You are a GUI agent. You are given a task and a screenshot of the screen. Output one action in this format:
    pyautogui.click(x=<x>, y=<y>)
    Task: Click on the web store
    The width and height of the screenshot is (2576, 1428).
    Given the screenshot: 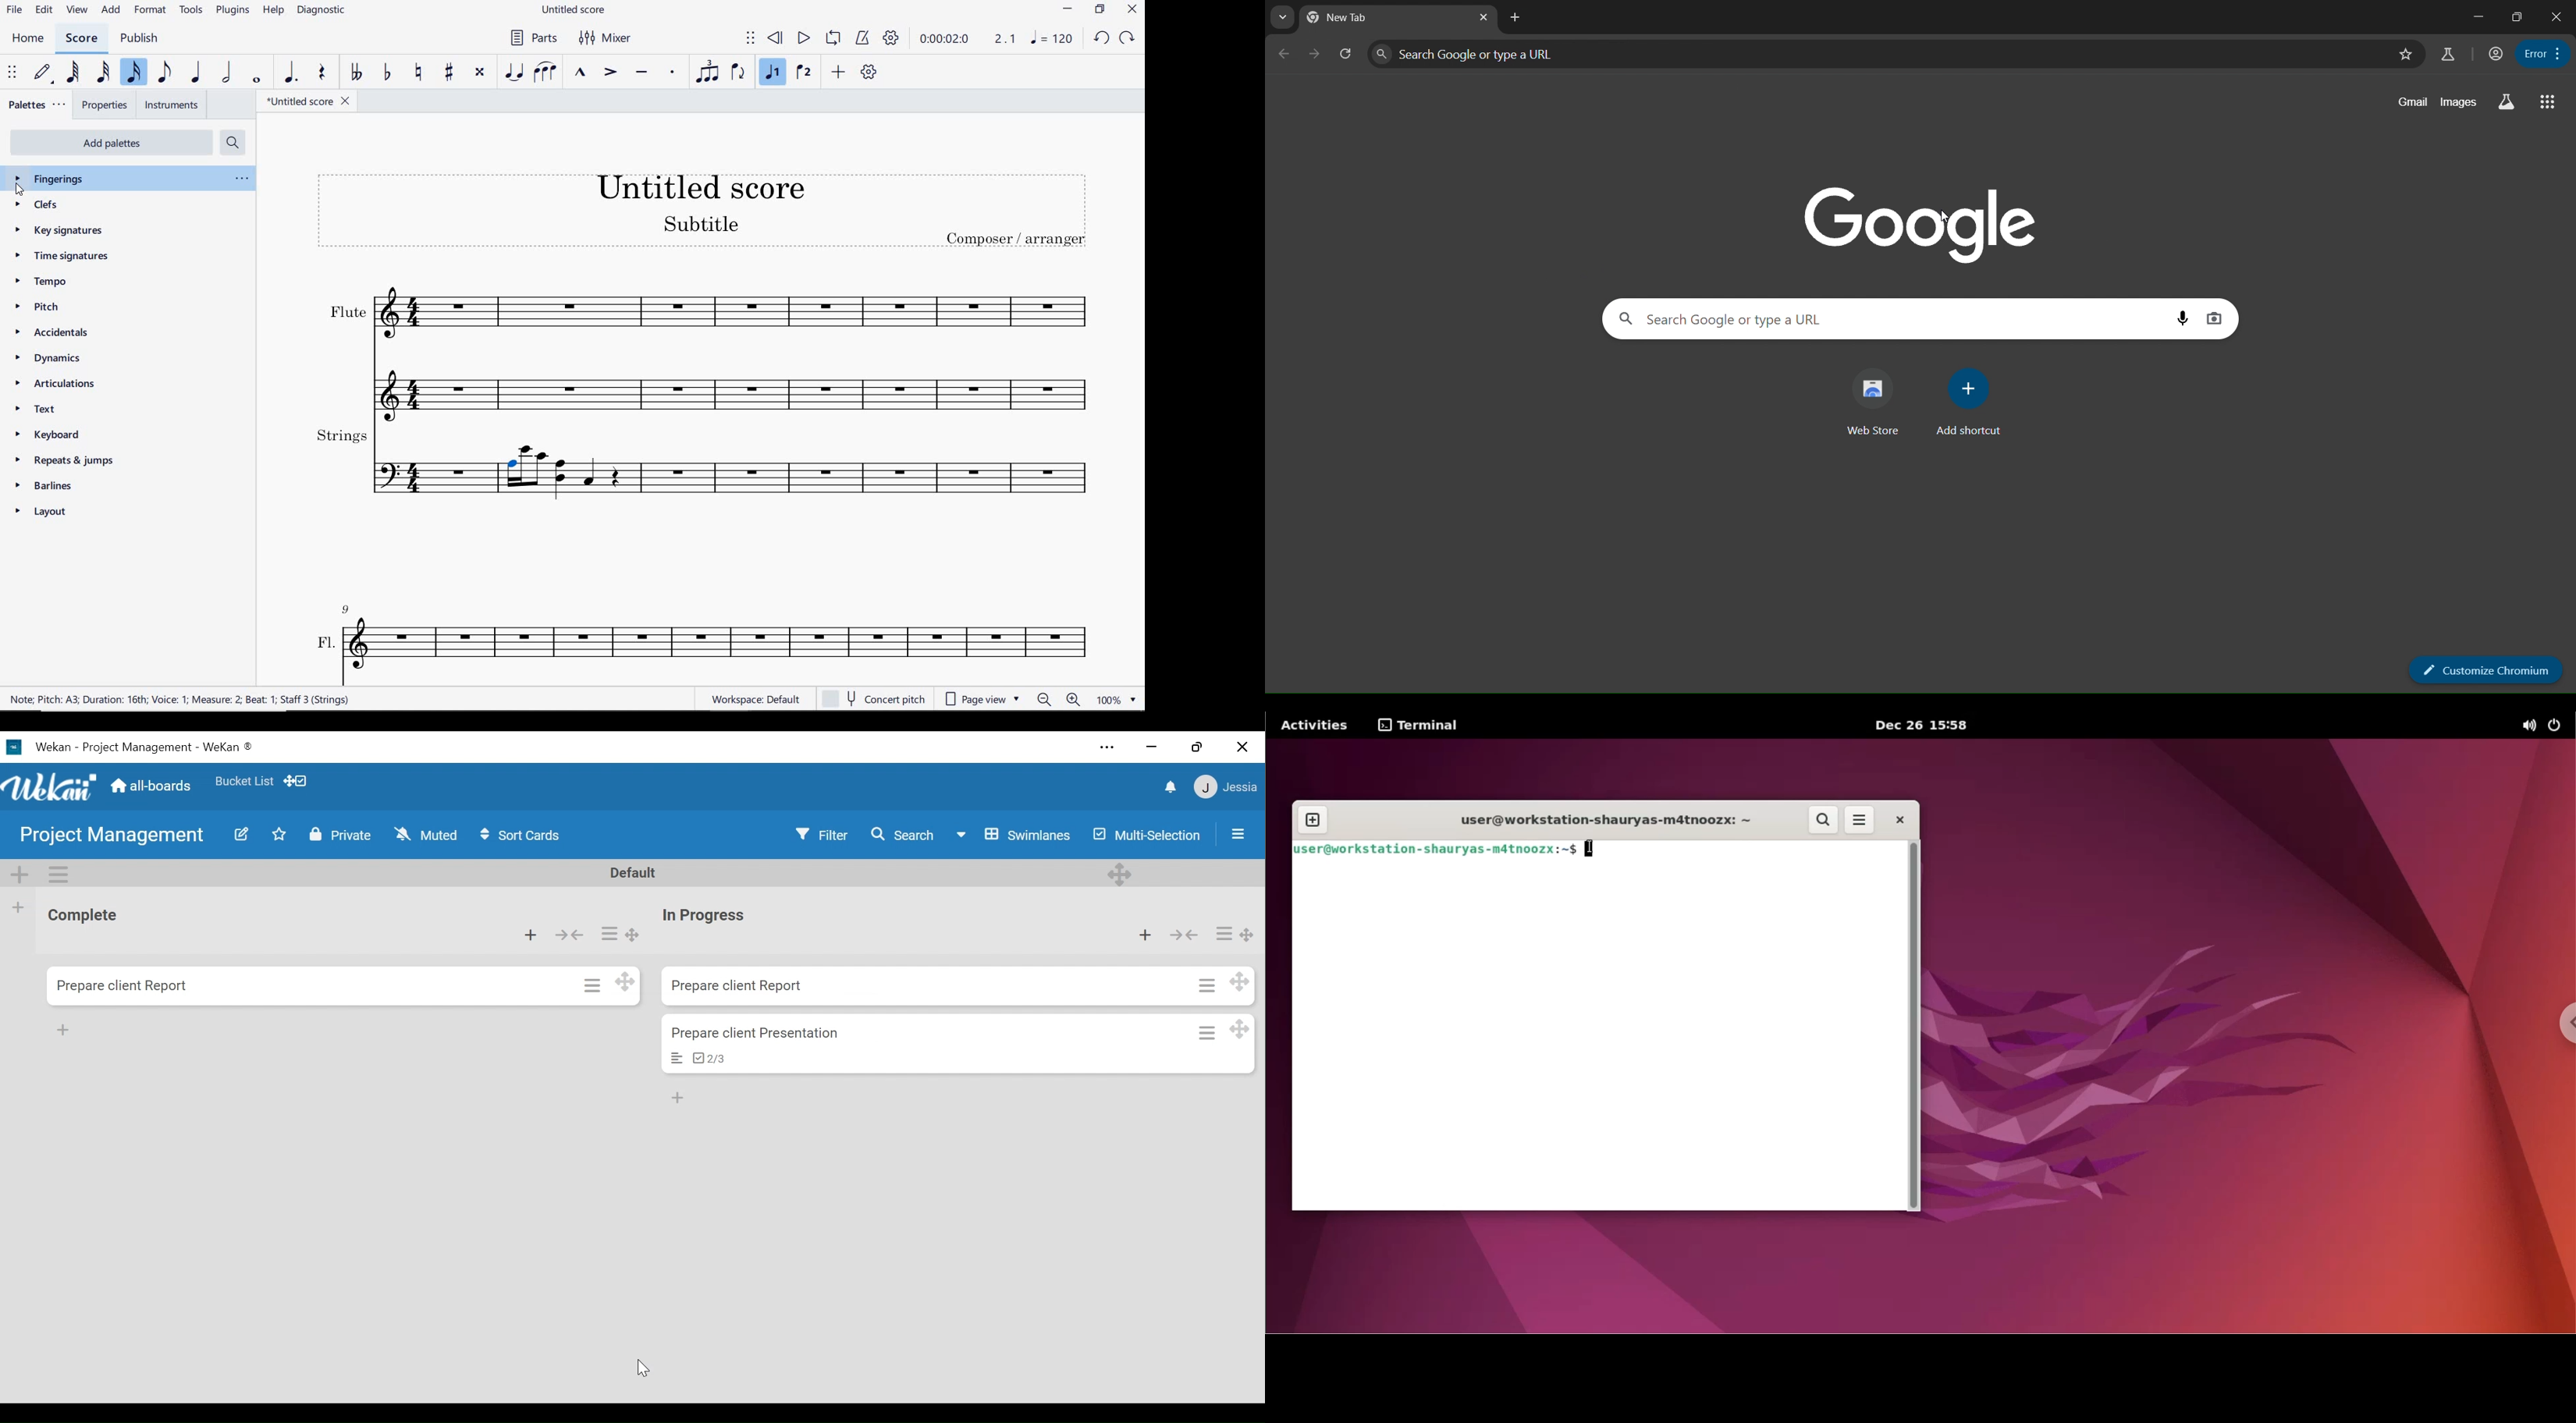 What is the action you would take?
    pyautogui.click(x=1871, y=402)
    